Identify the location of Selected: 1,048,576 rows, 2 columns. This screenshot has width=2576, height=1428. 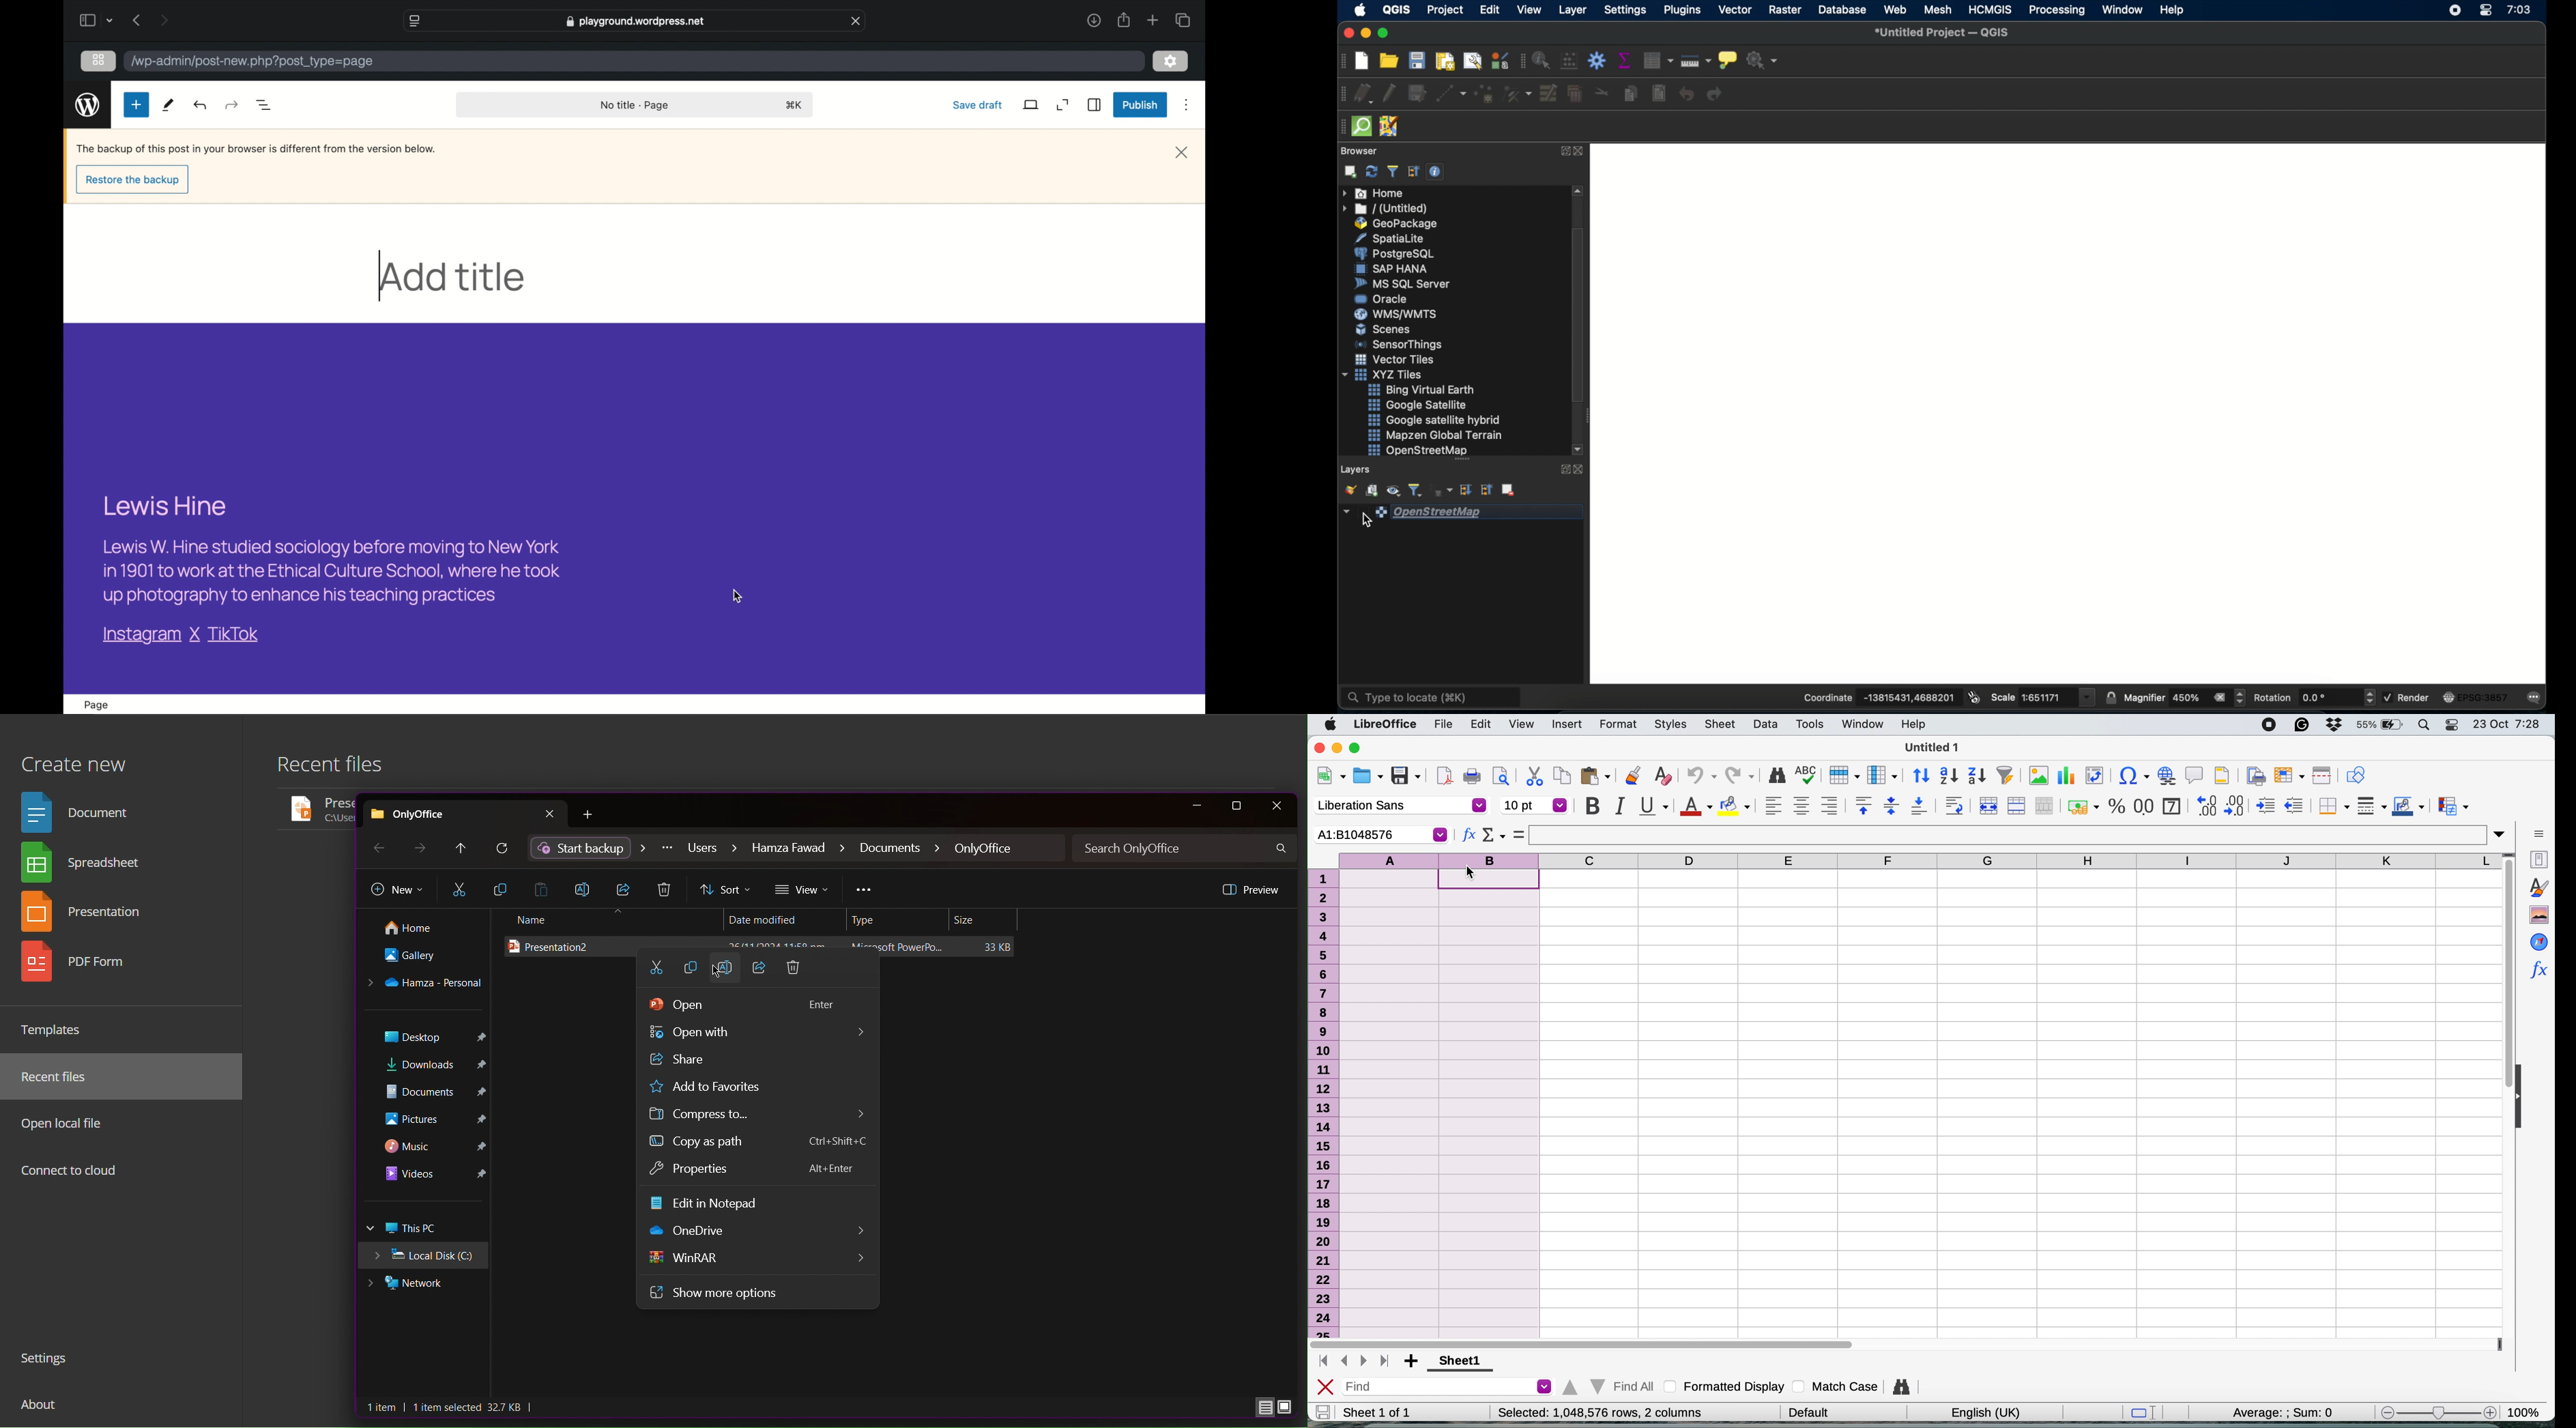
(1612, 1413).